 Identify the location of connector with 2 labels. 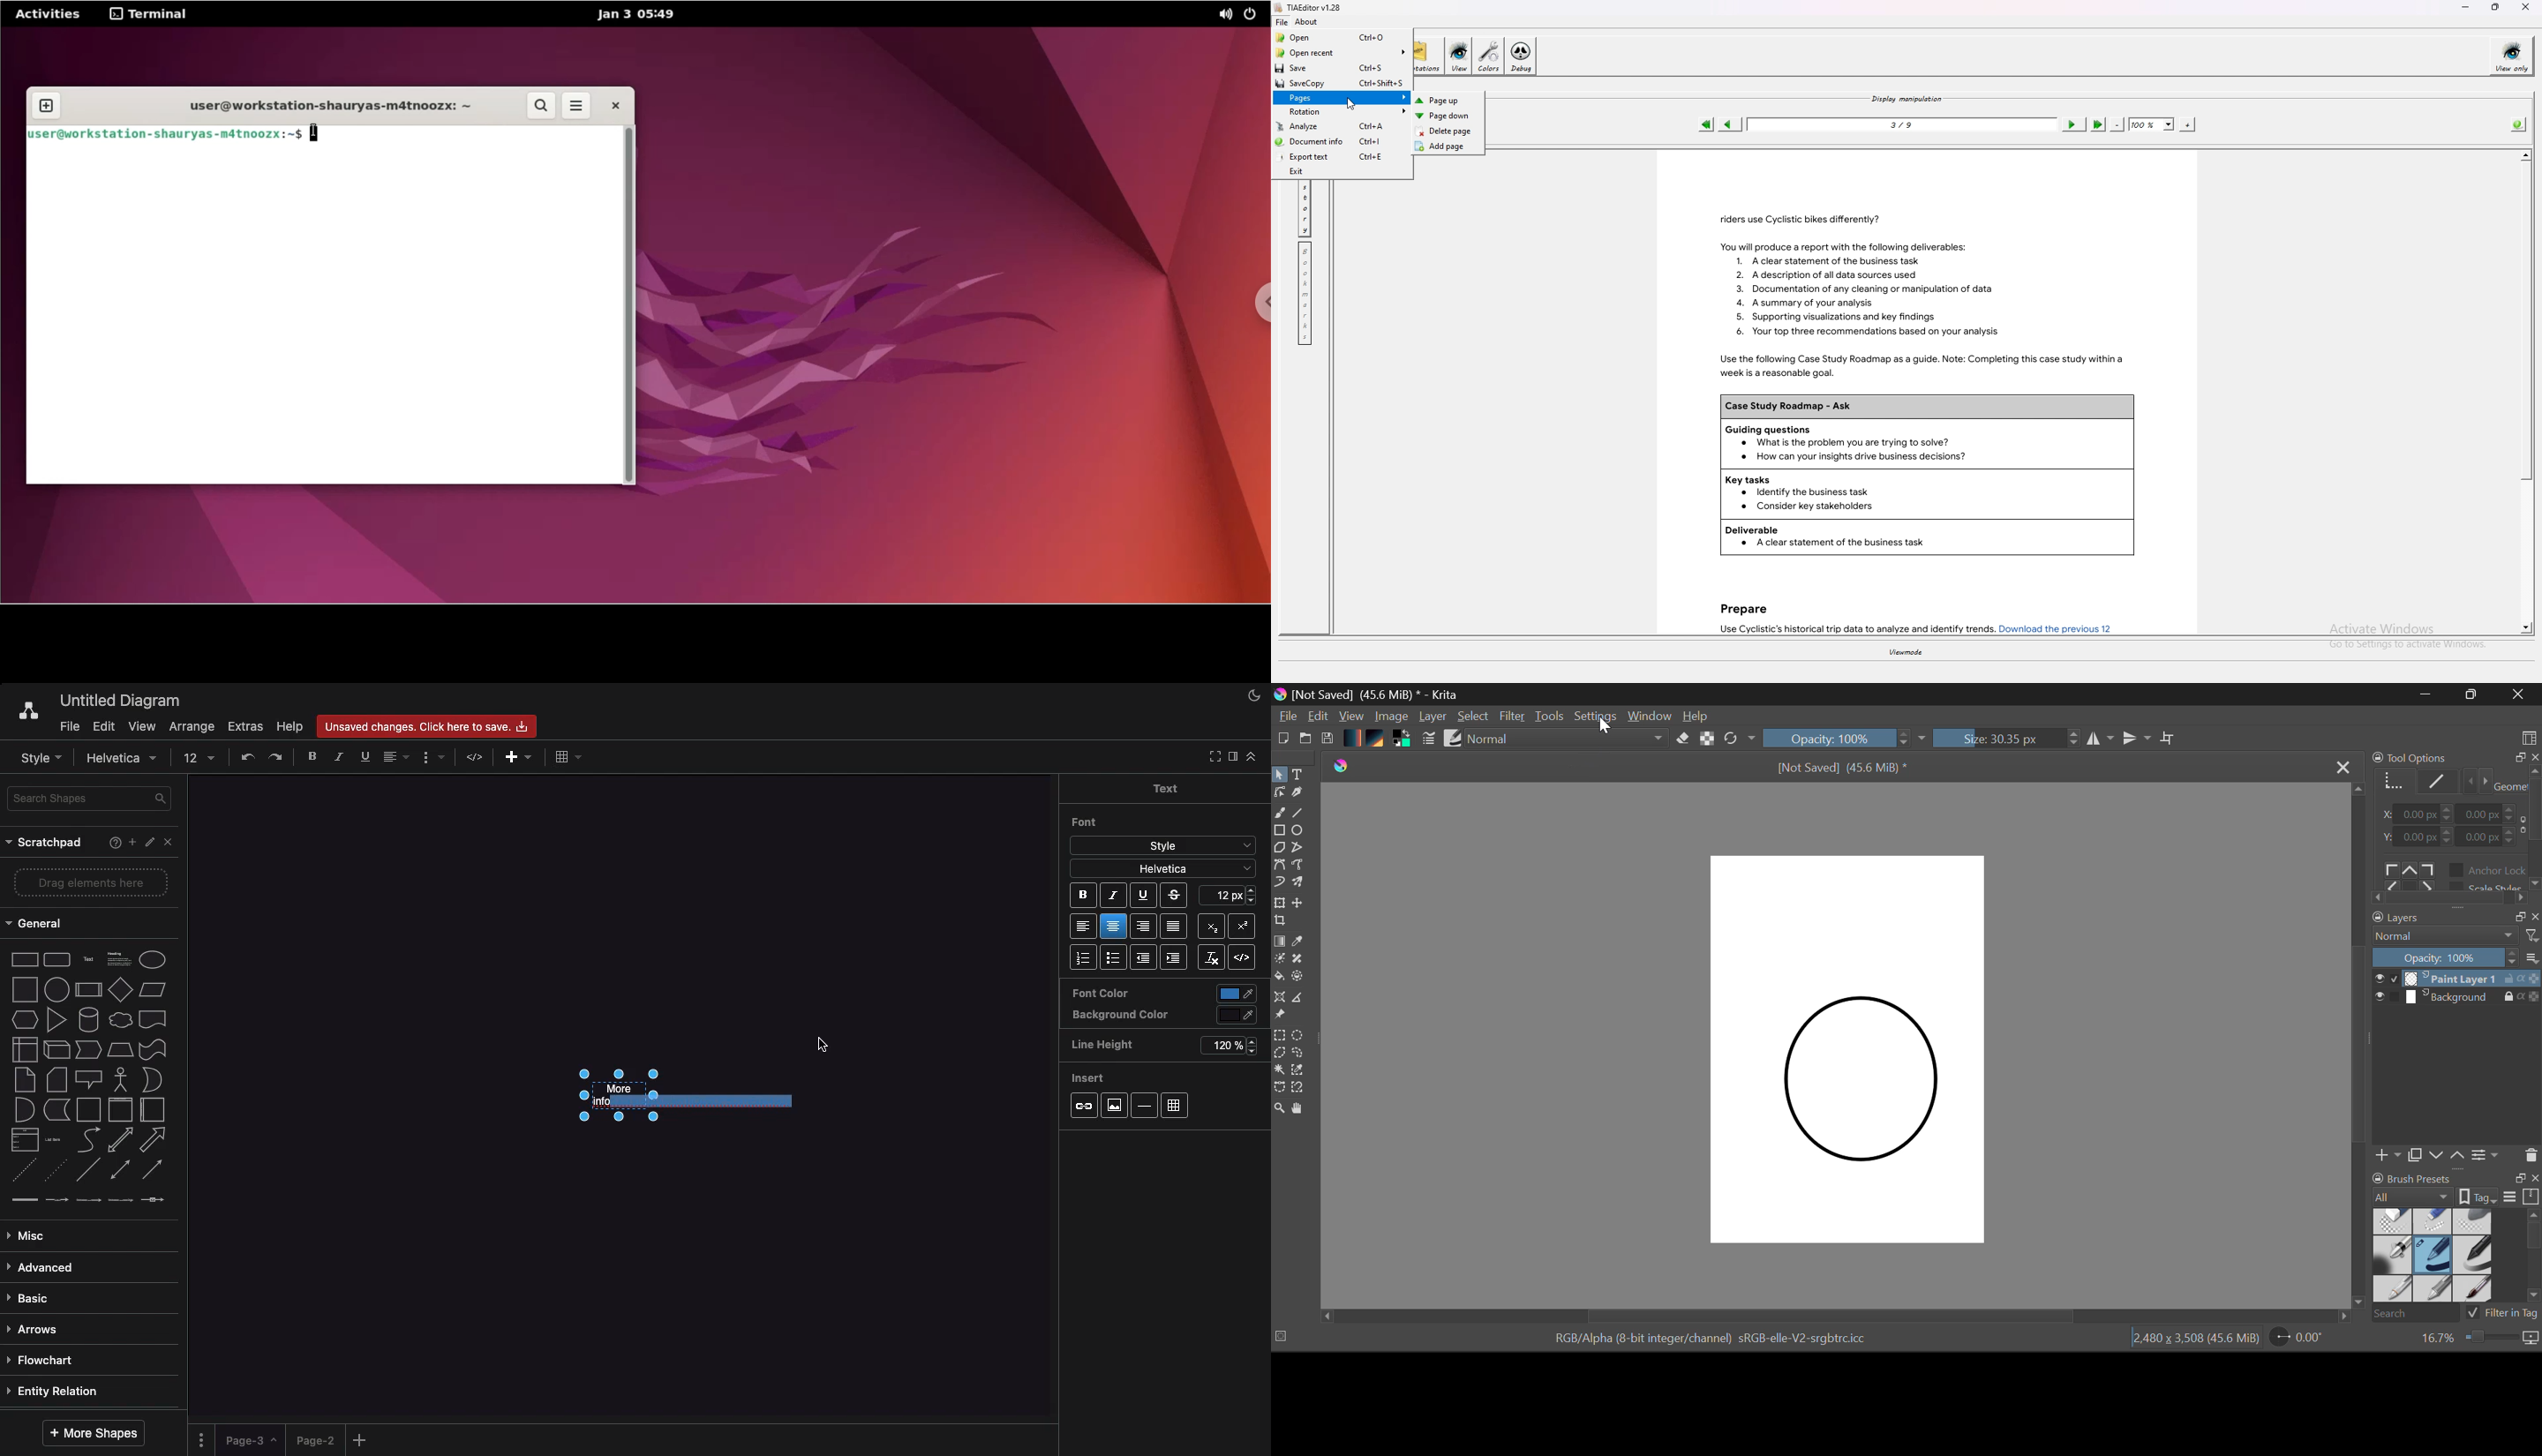
(88, 1200).